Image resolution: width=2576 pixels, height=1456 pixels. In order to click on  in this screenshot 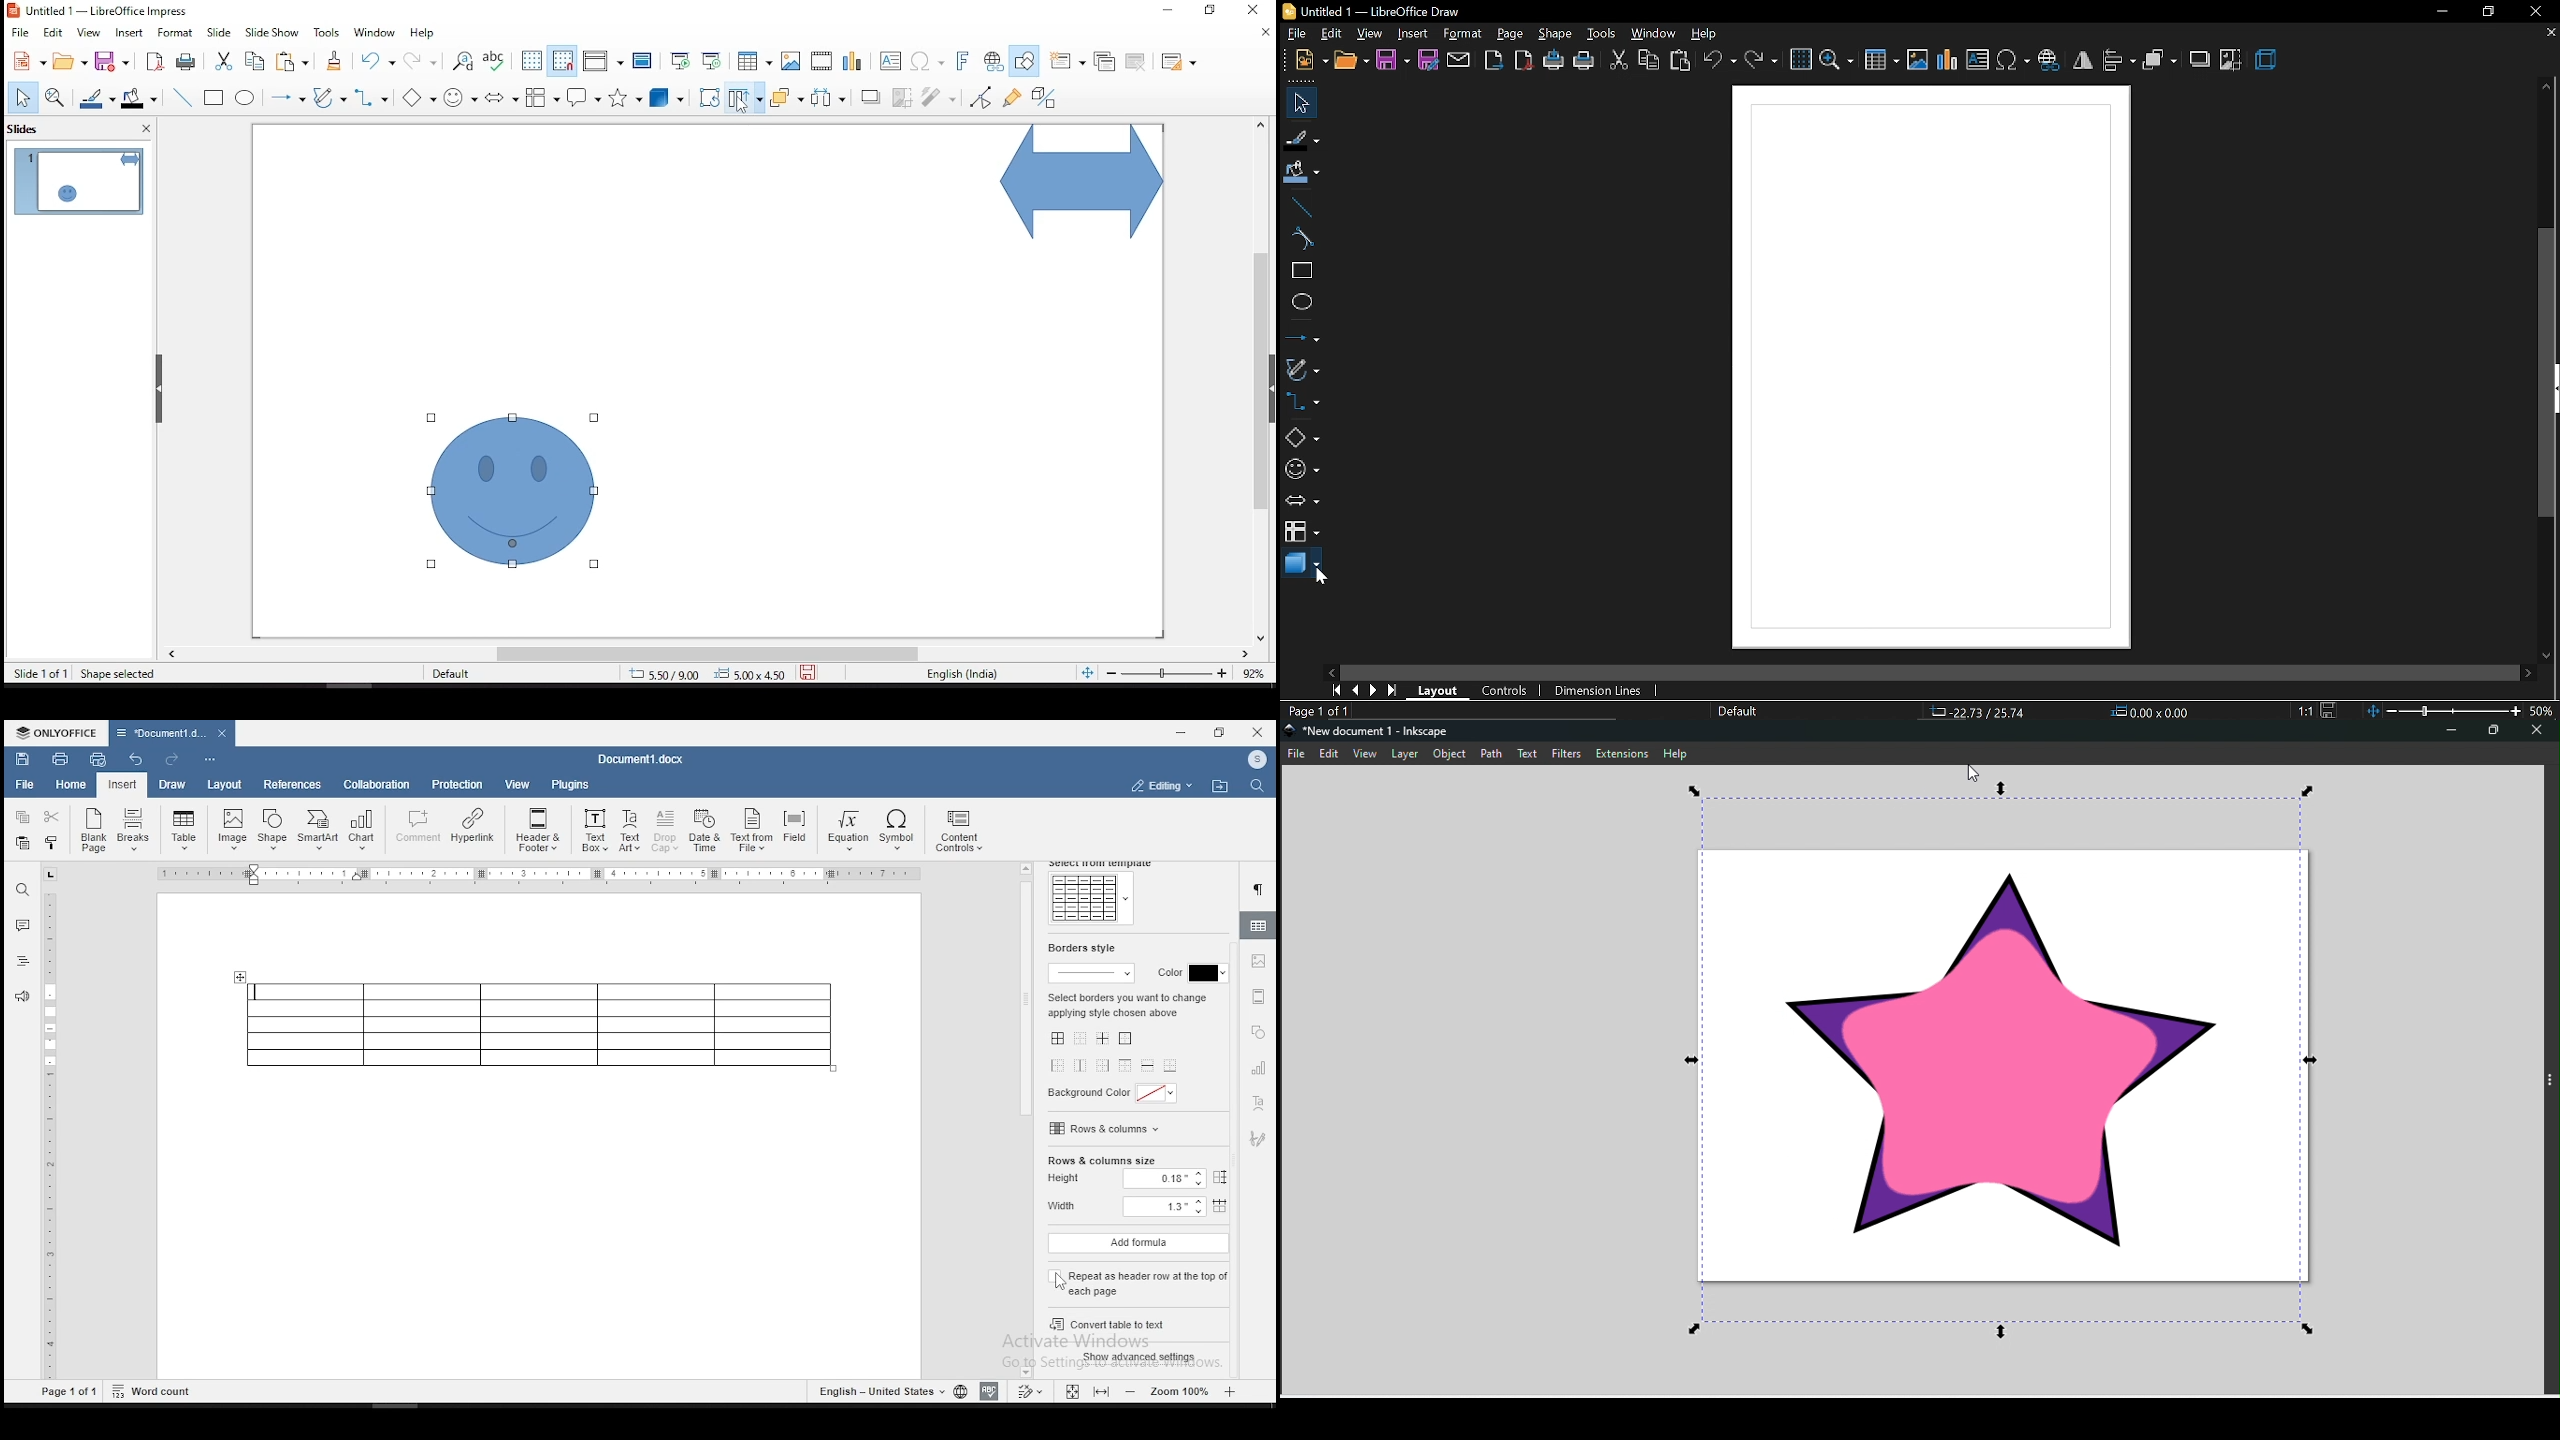, I will do `click(423, 98)`.